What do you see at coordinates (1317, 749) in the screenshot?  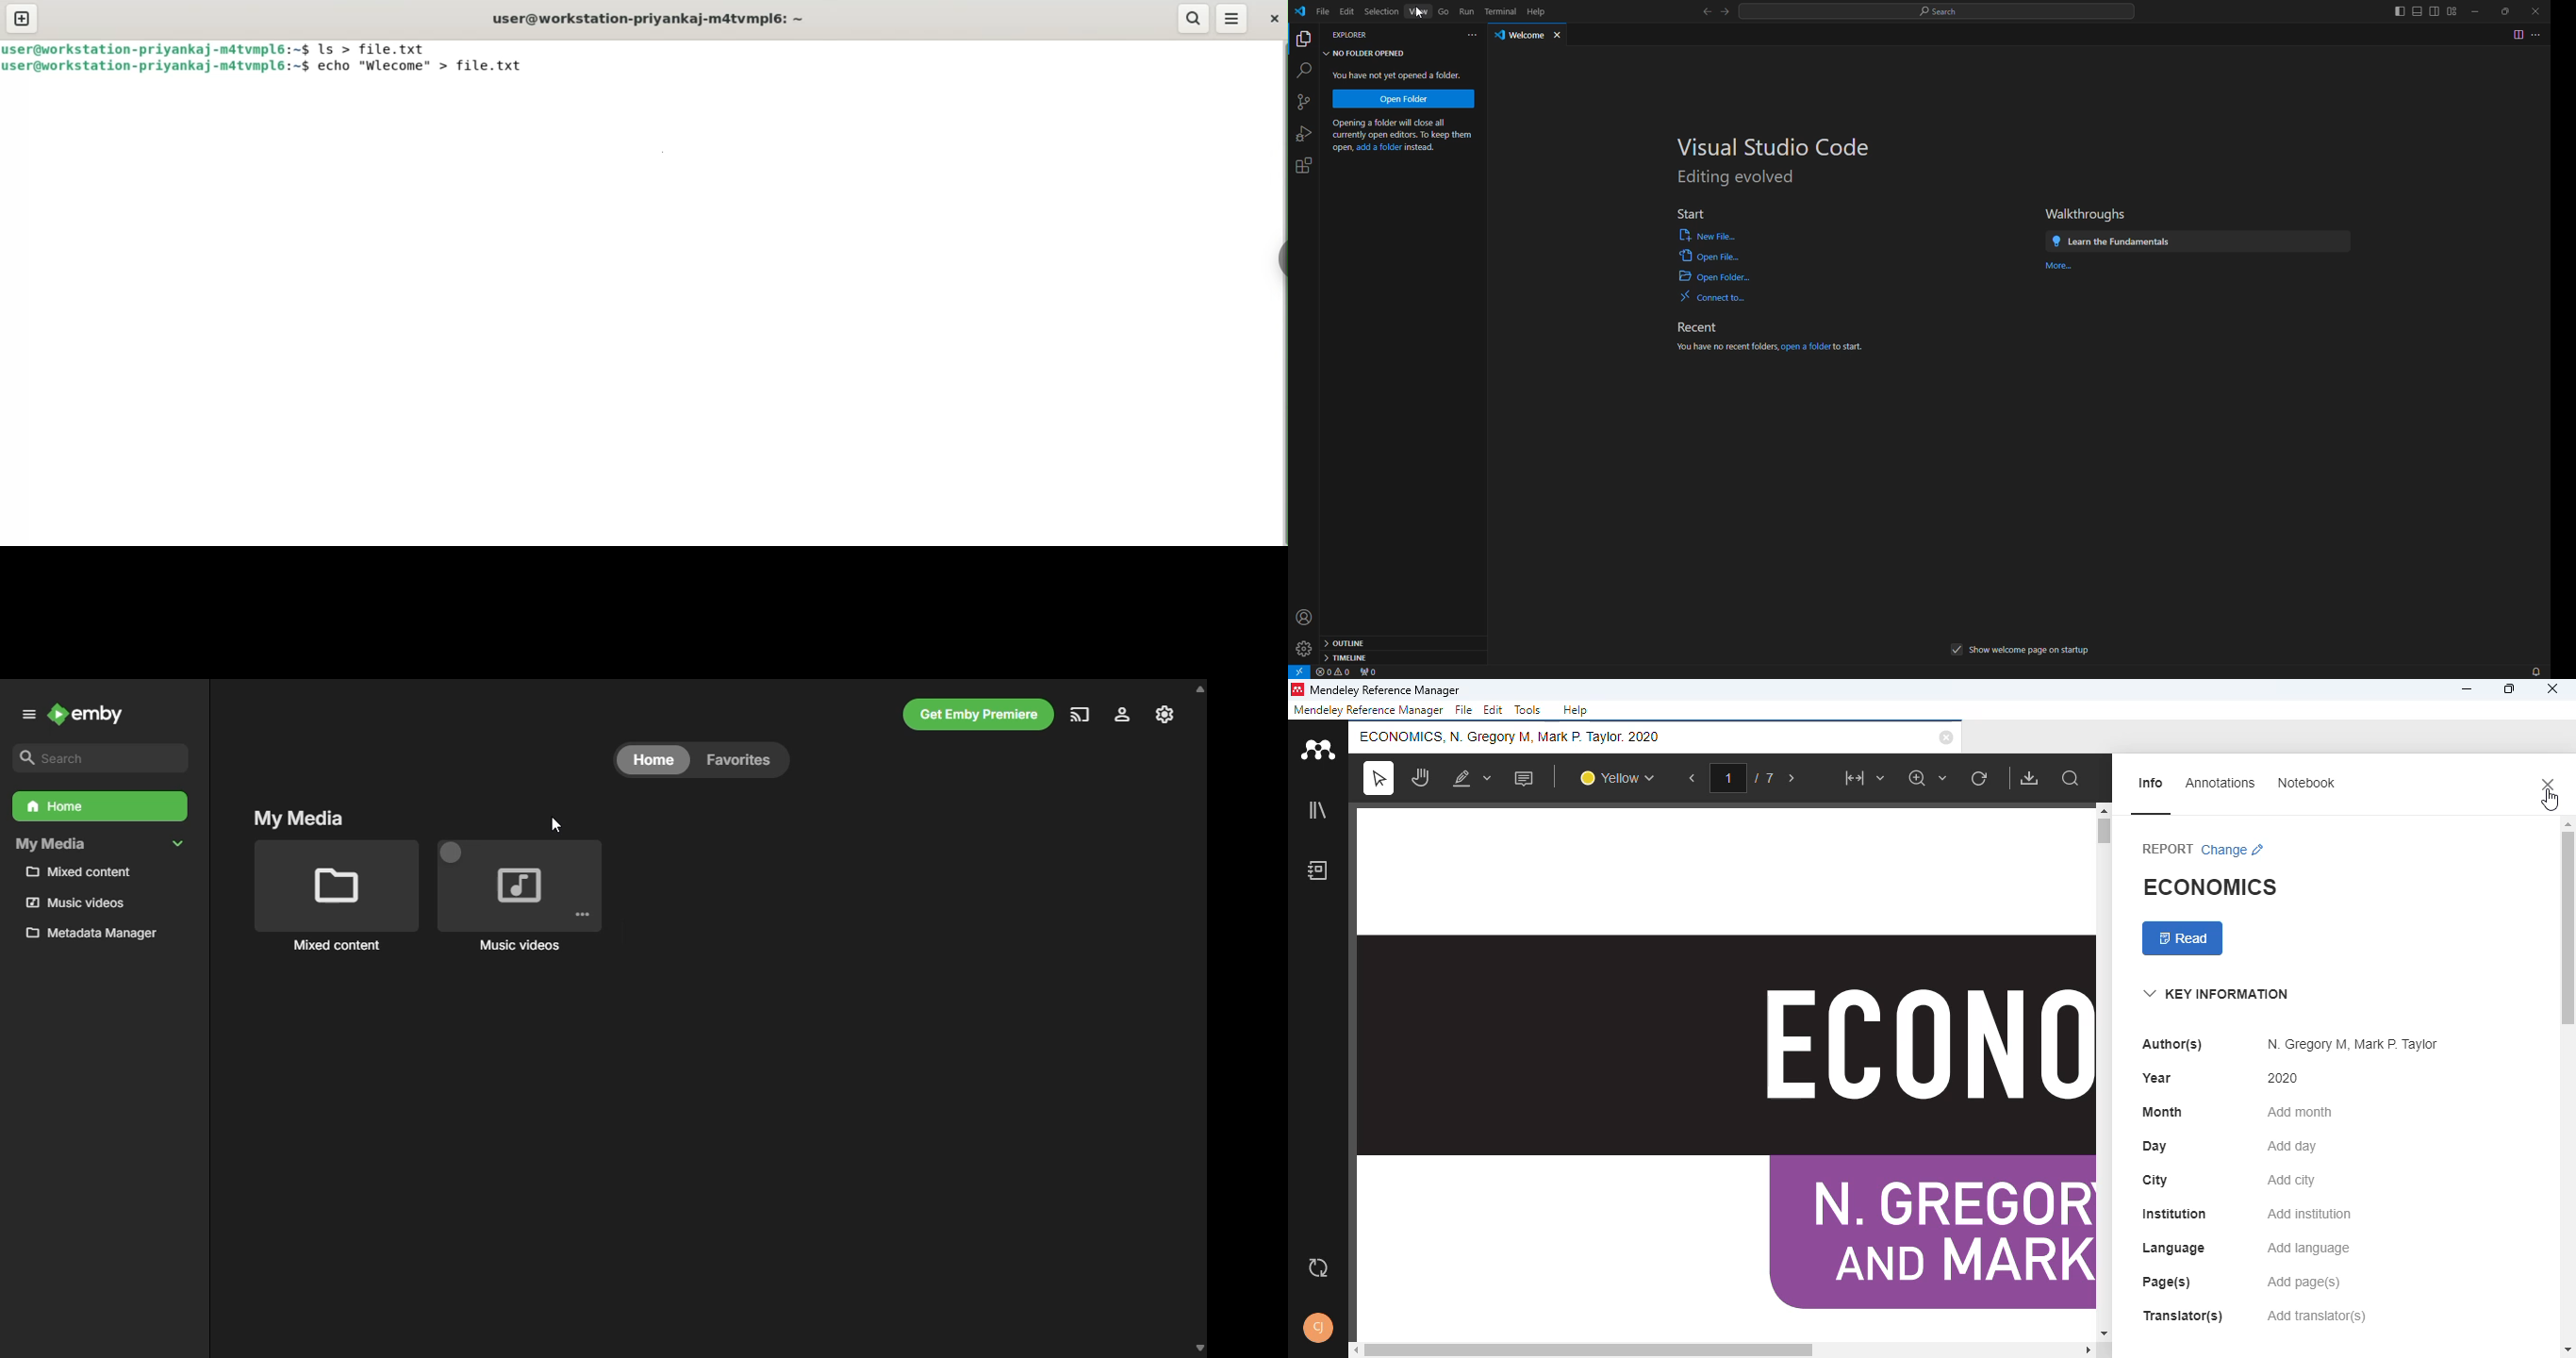 I see `logo` at bounding box center [1317, 749].